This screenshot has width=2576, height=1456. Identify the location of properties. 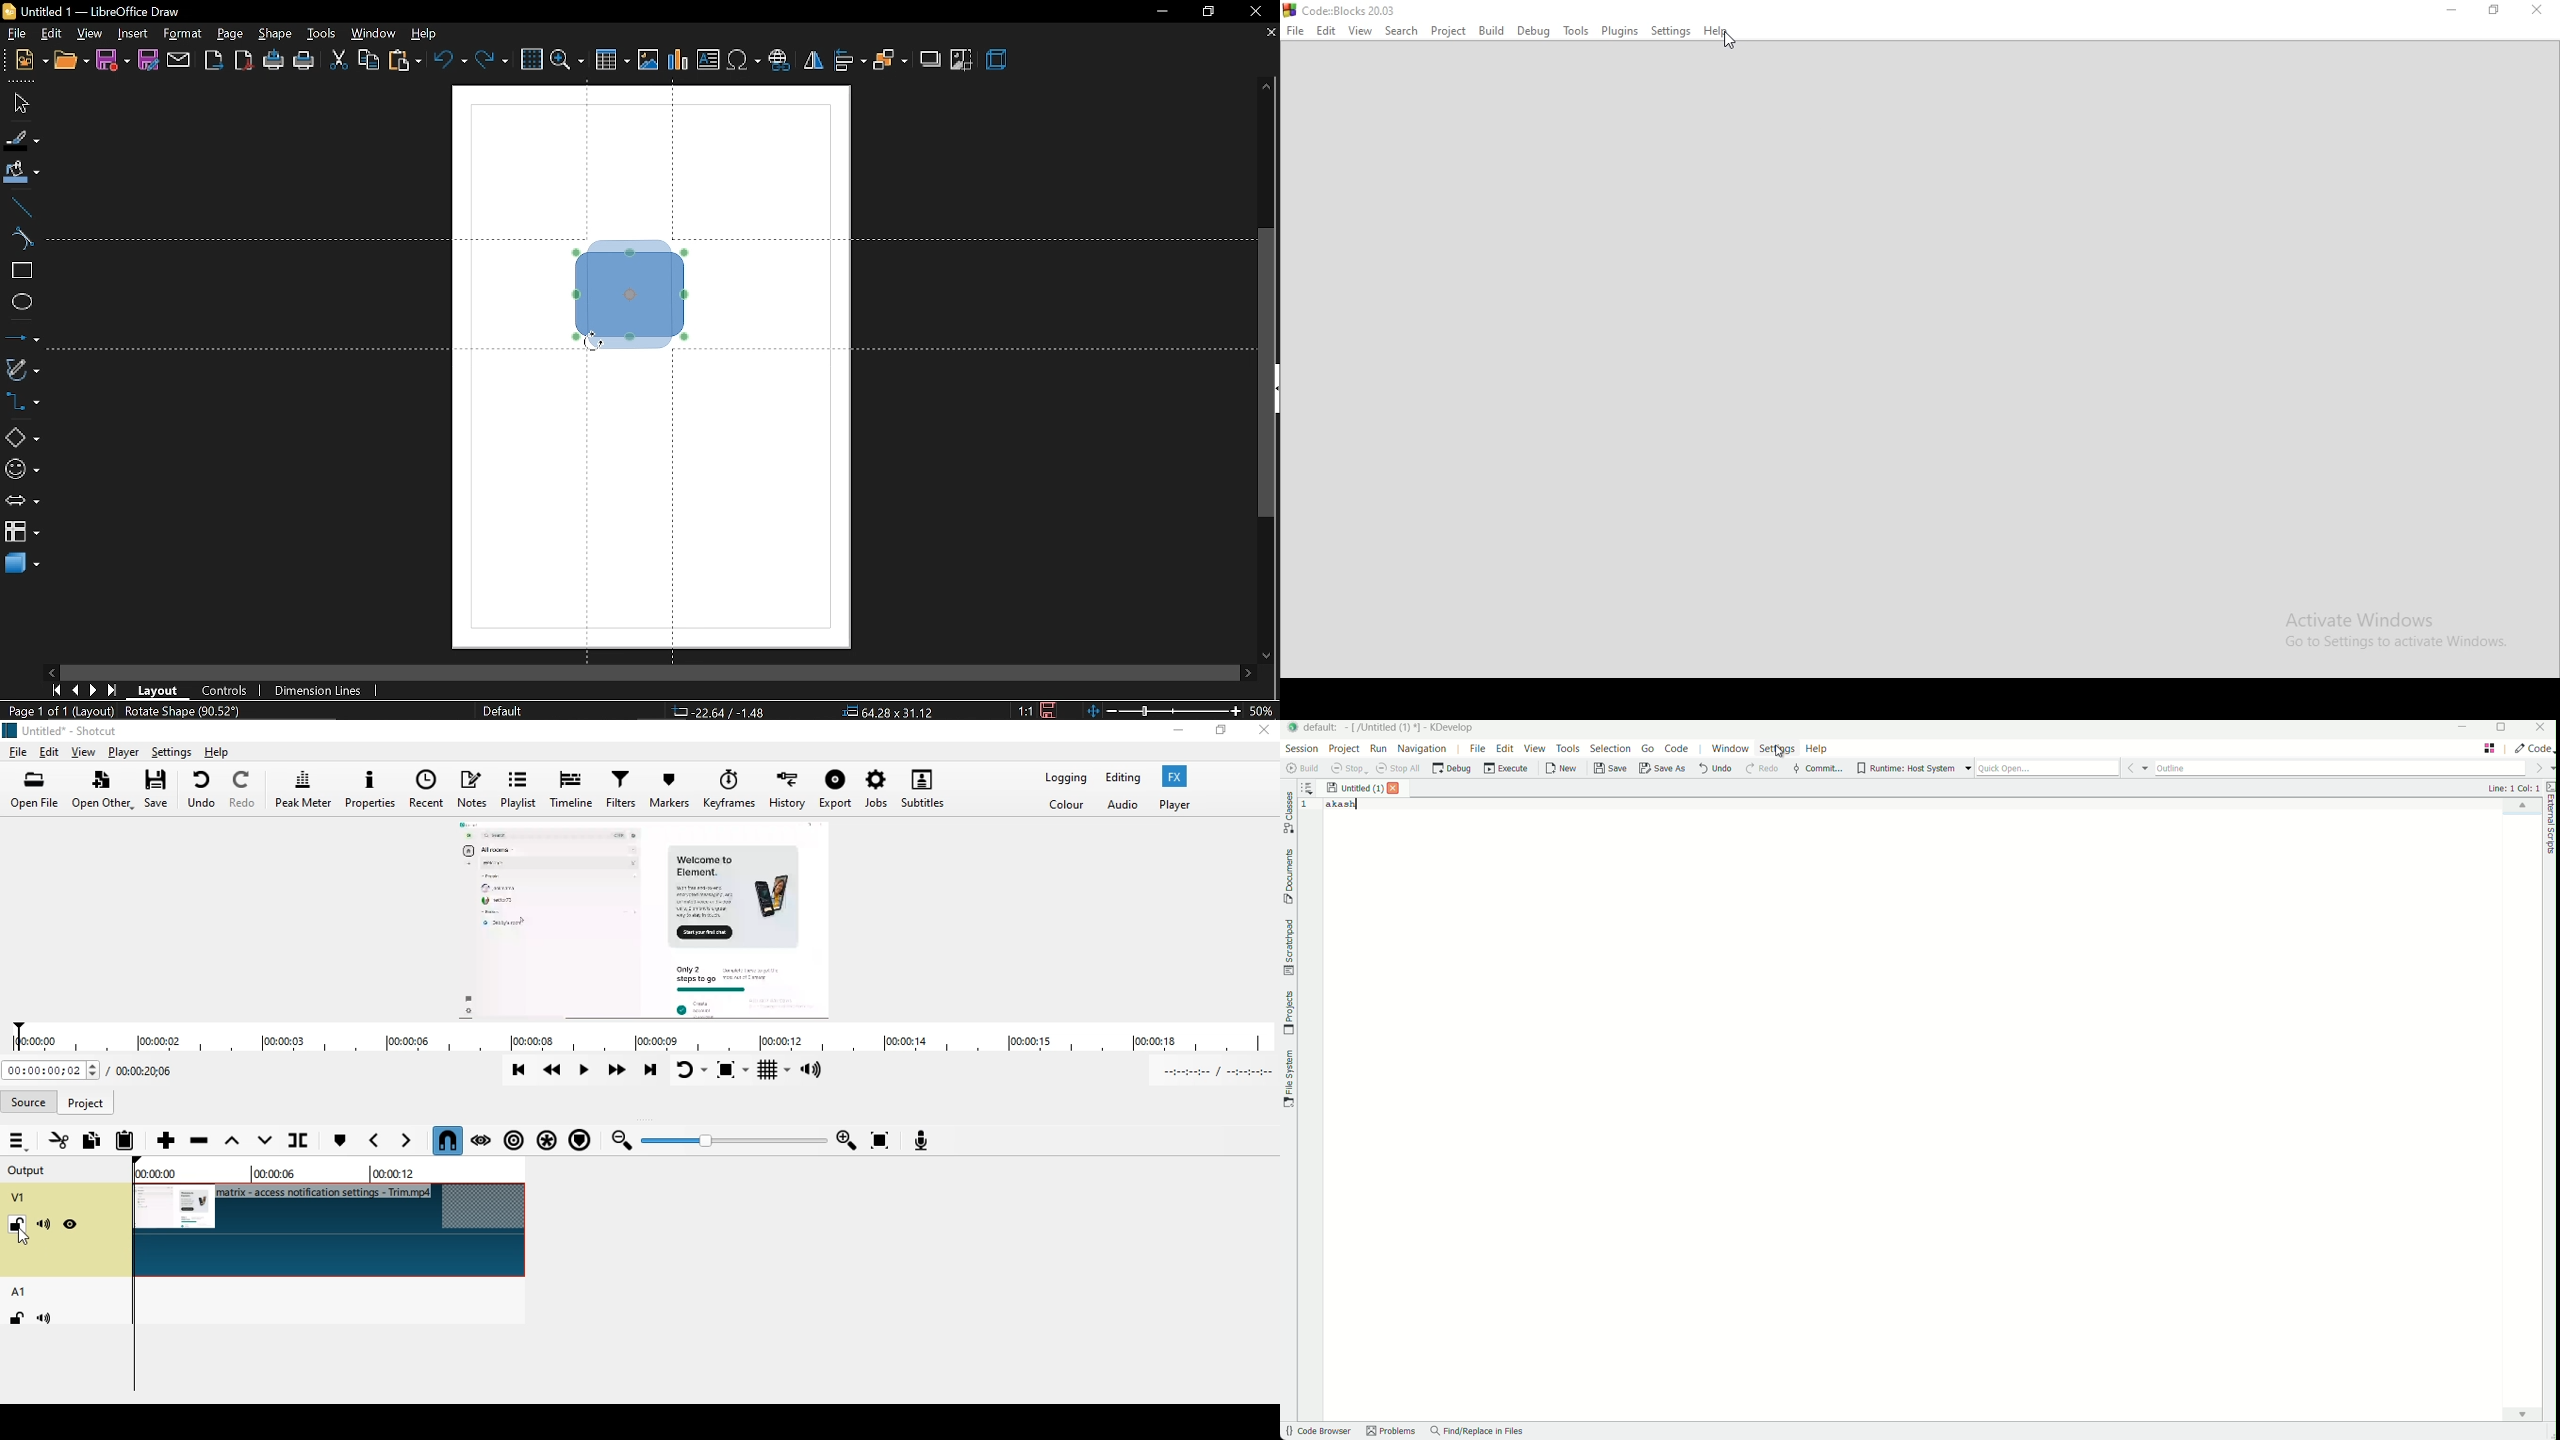
(371, 788).